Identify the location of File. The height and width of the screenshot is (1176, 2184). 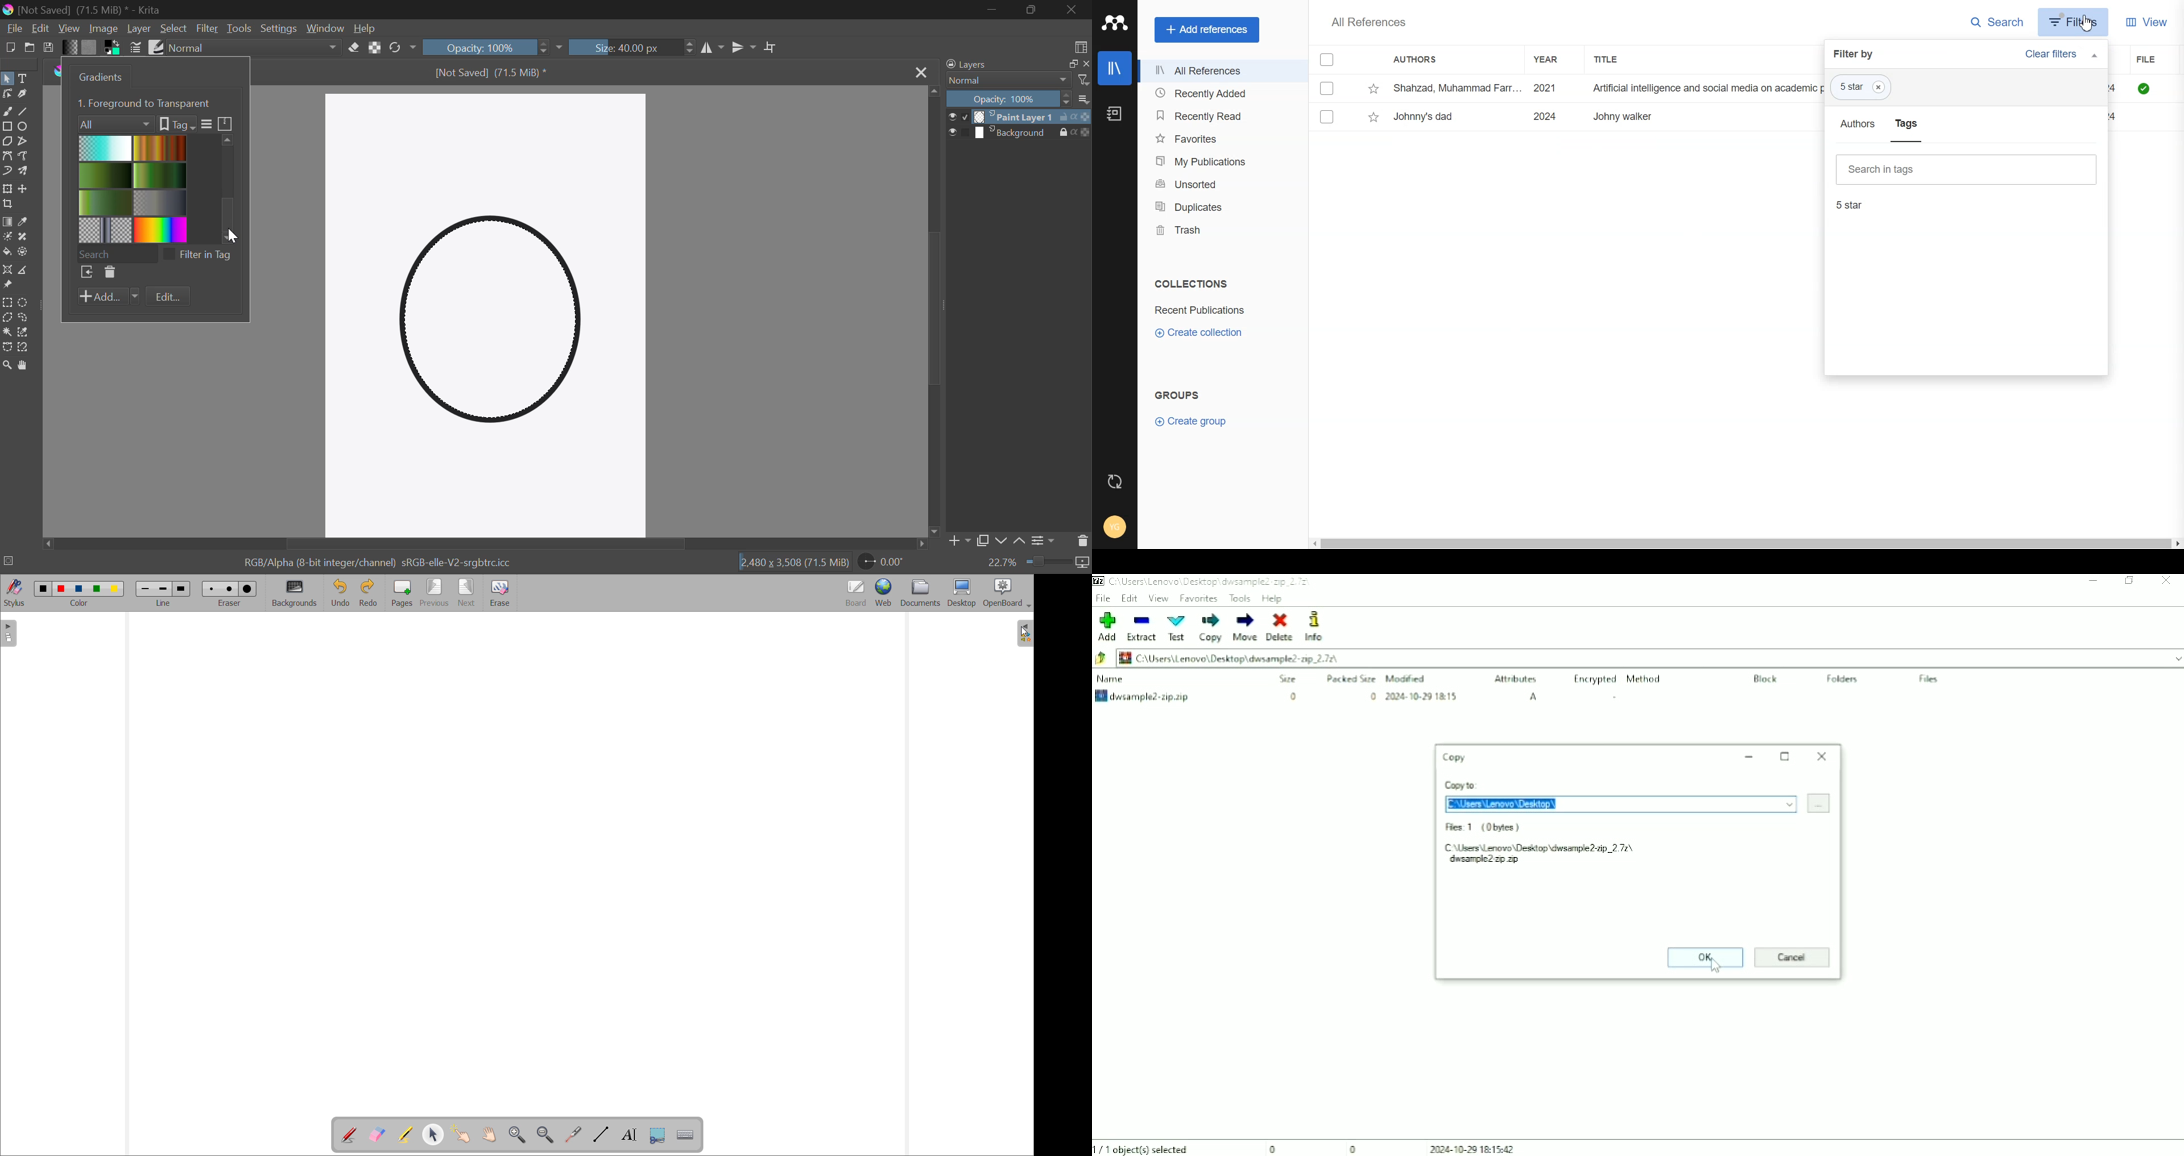
(1104, 597).